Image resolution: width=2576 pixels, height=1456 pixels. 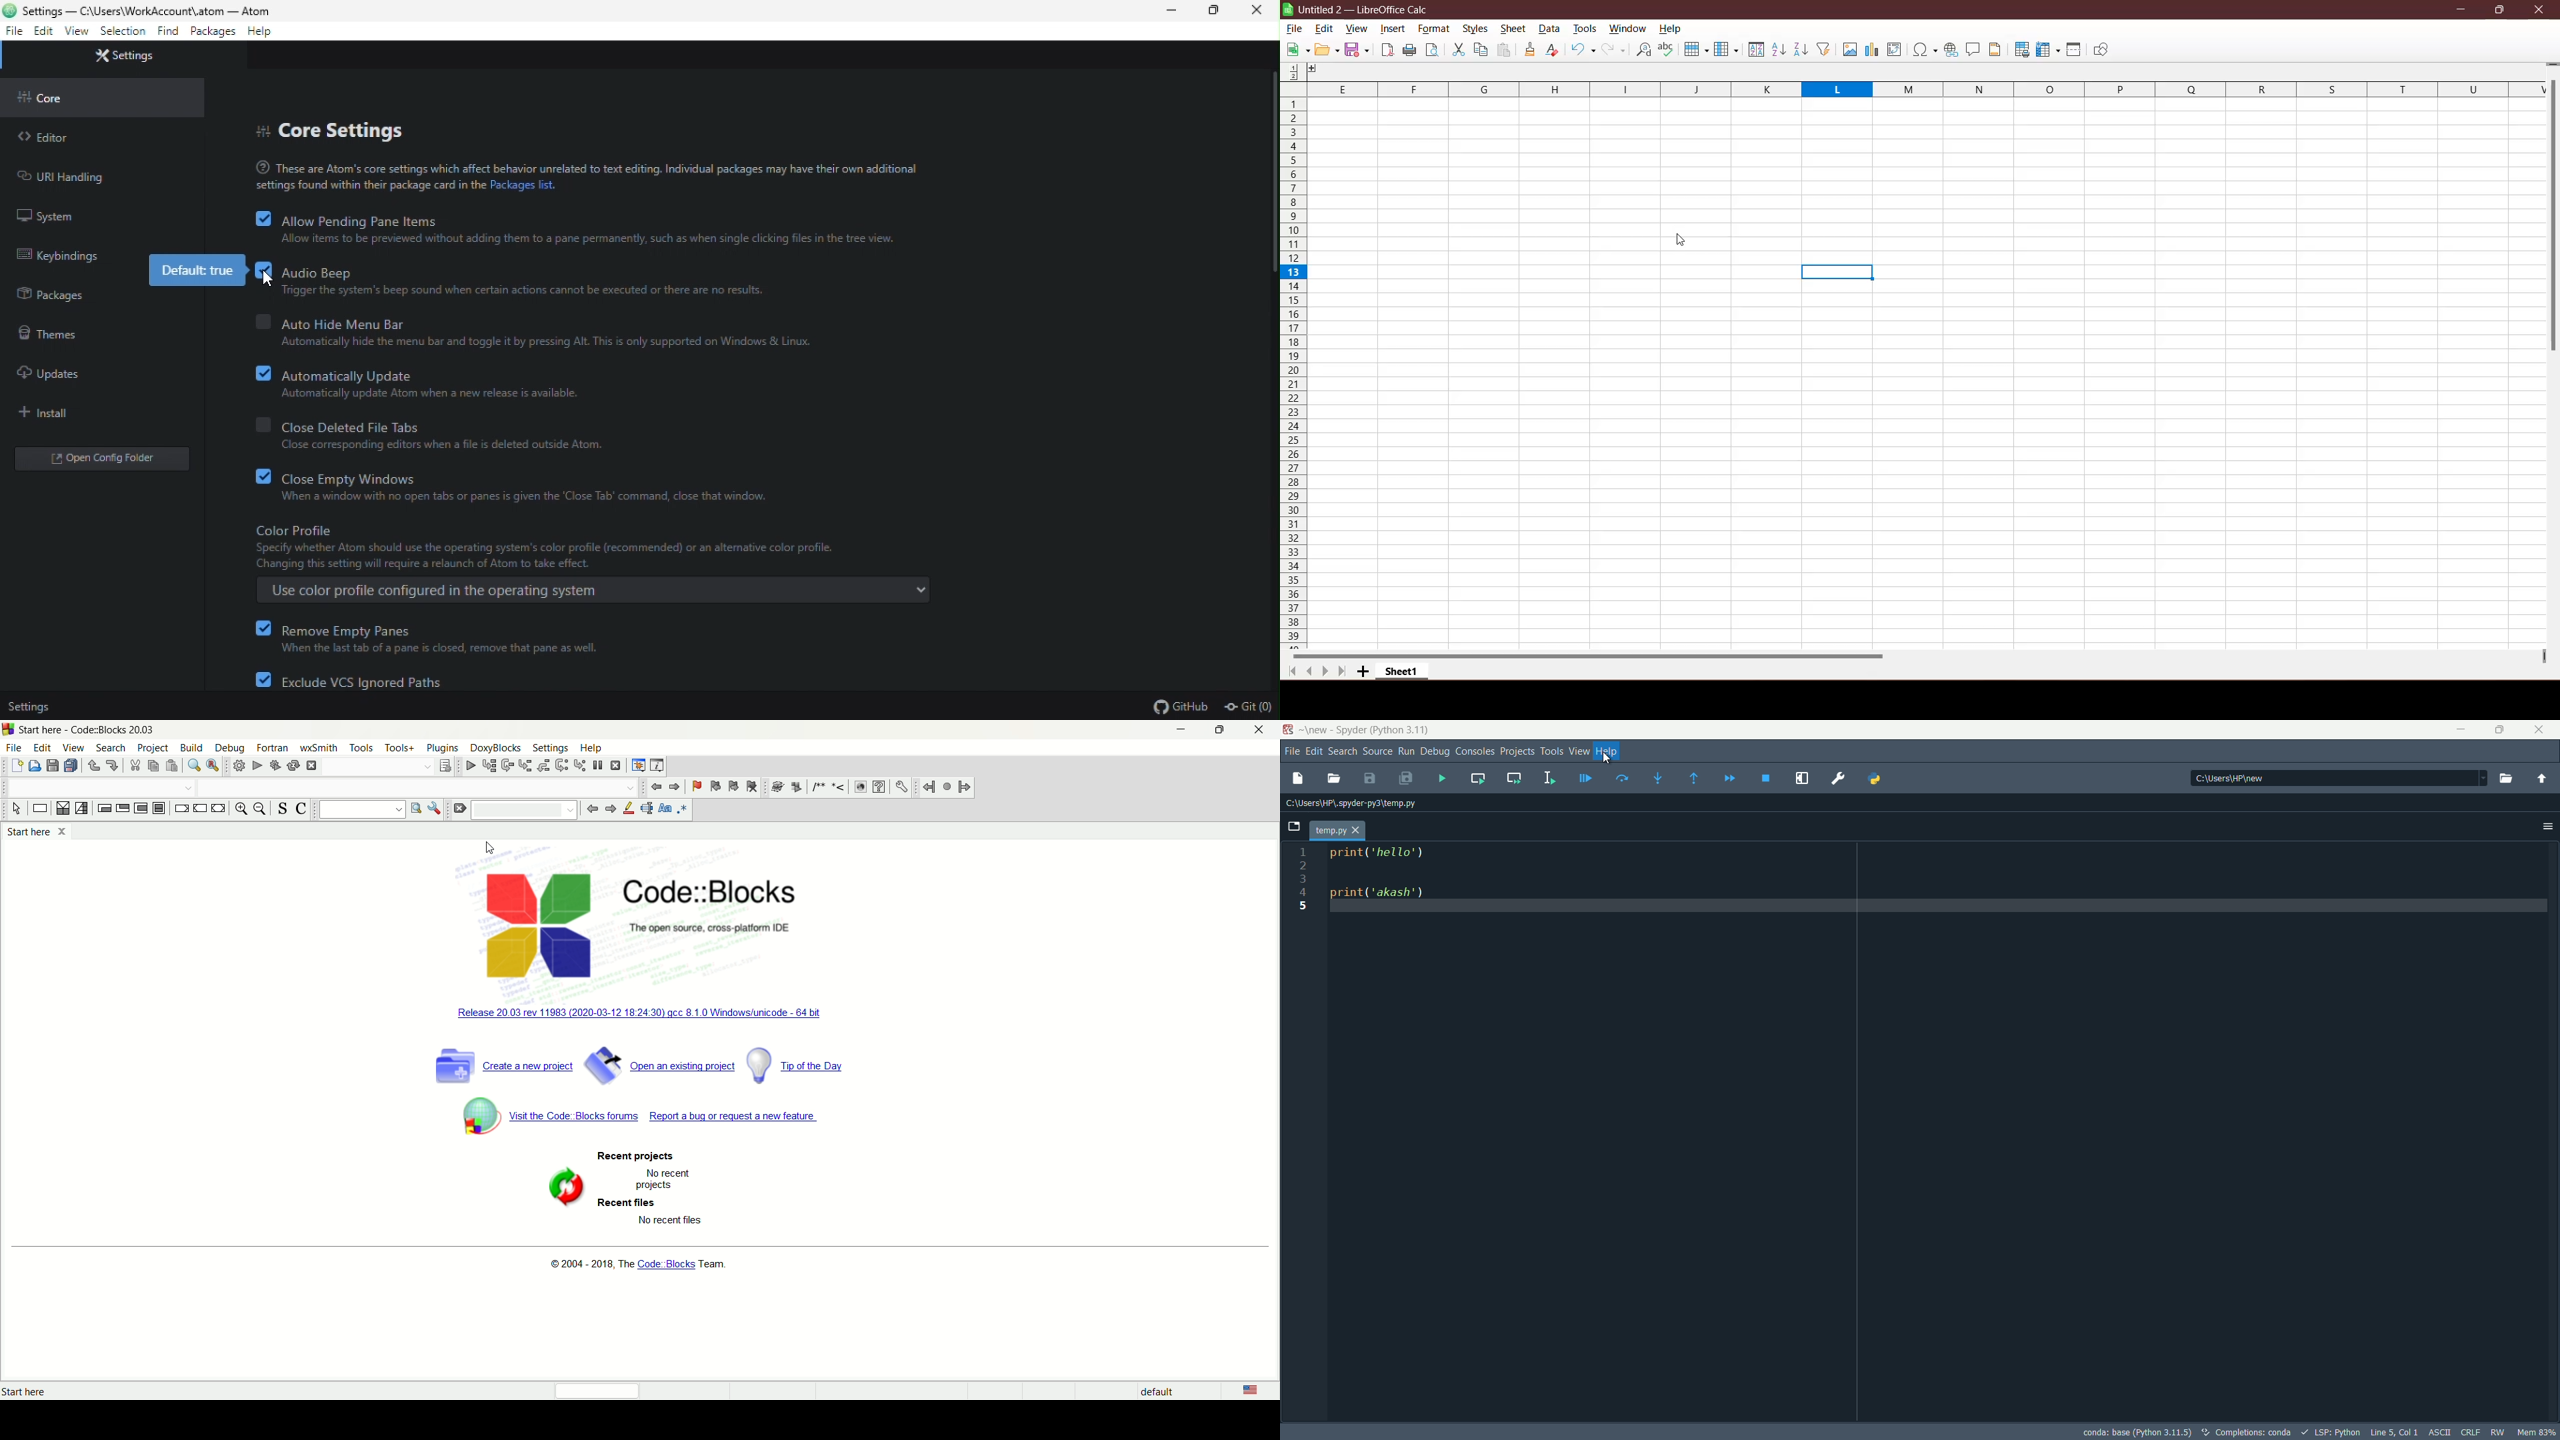 What do you see at coordinates (1303, 881) in the screenshot?
I see `1 2 3 4 5` at bounding box center [1303, 881].